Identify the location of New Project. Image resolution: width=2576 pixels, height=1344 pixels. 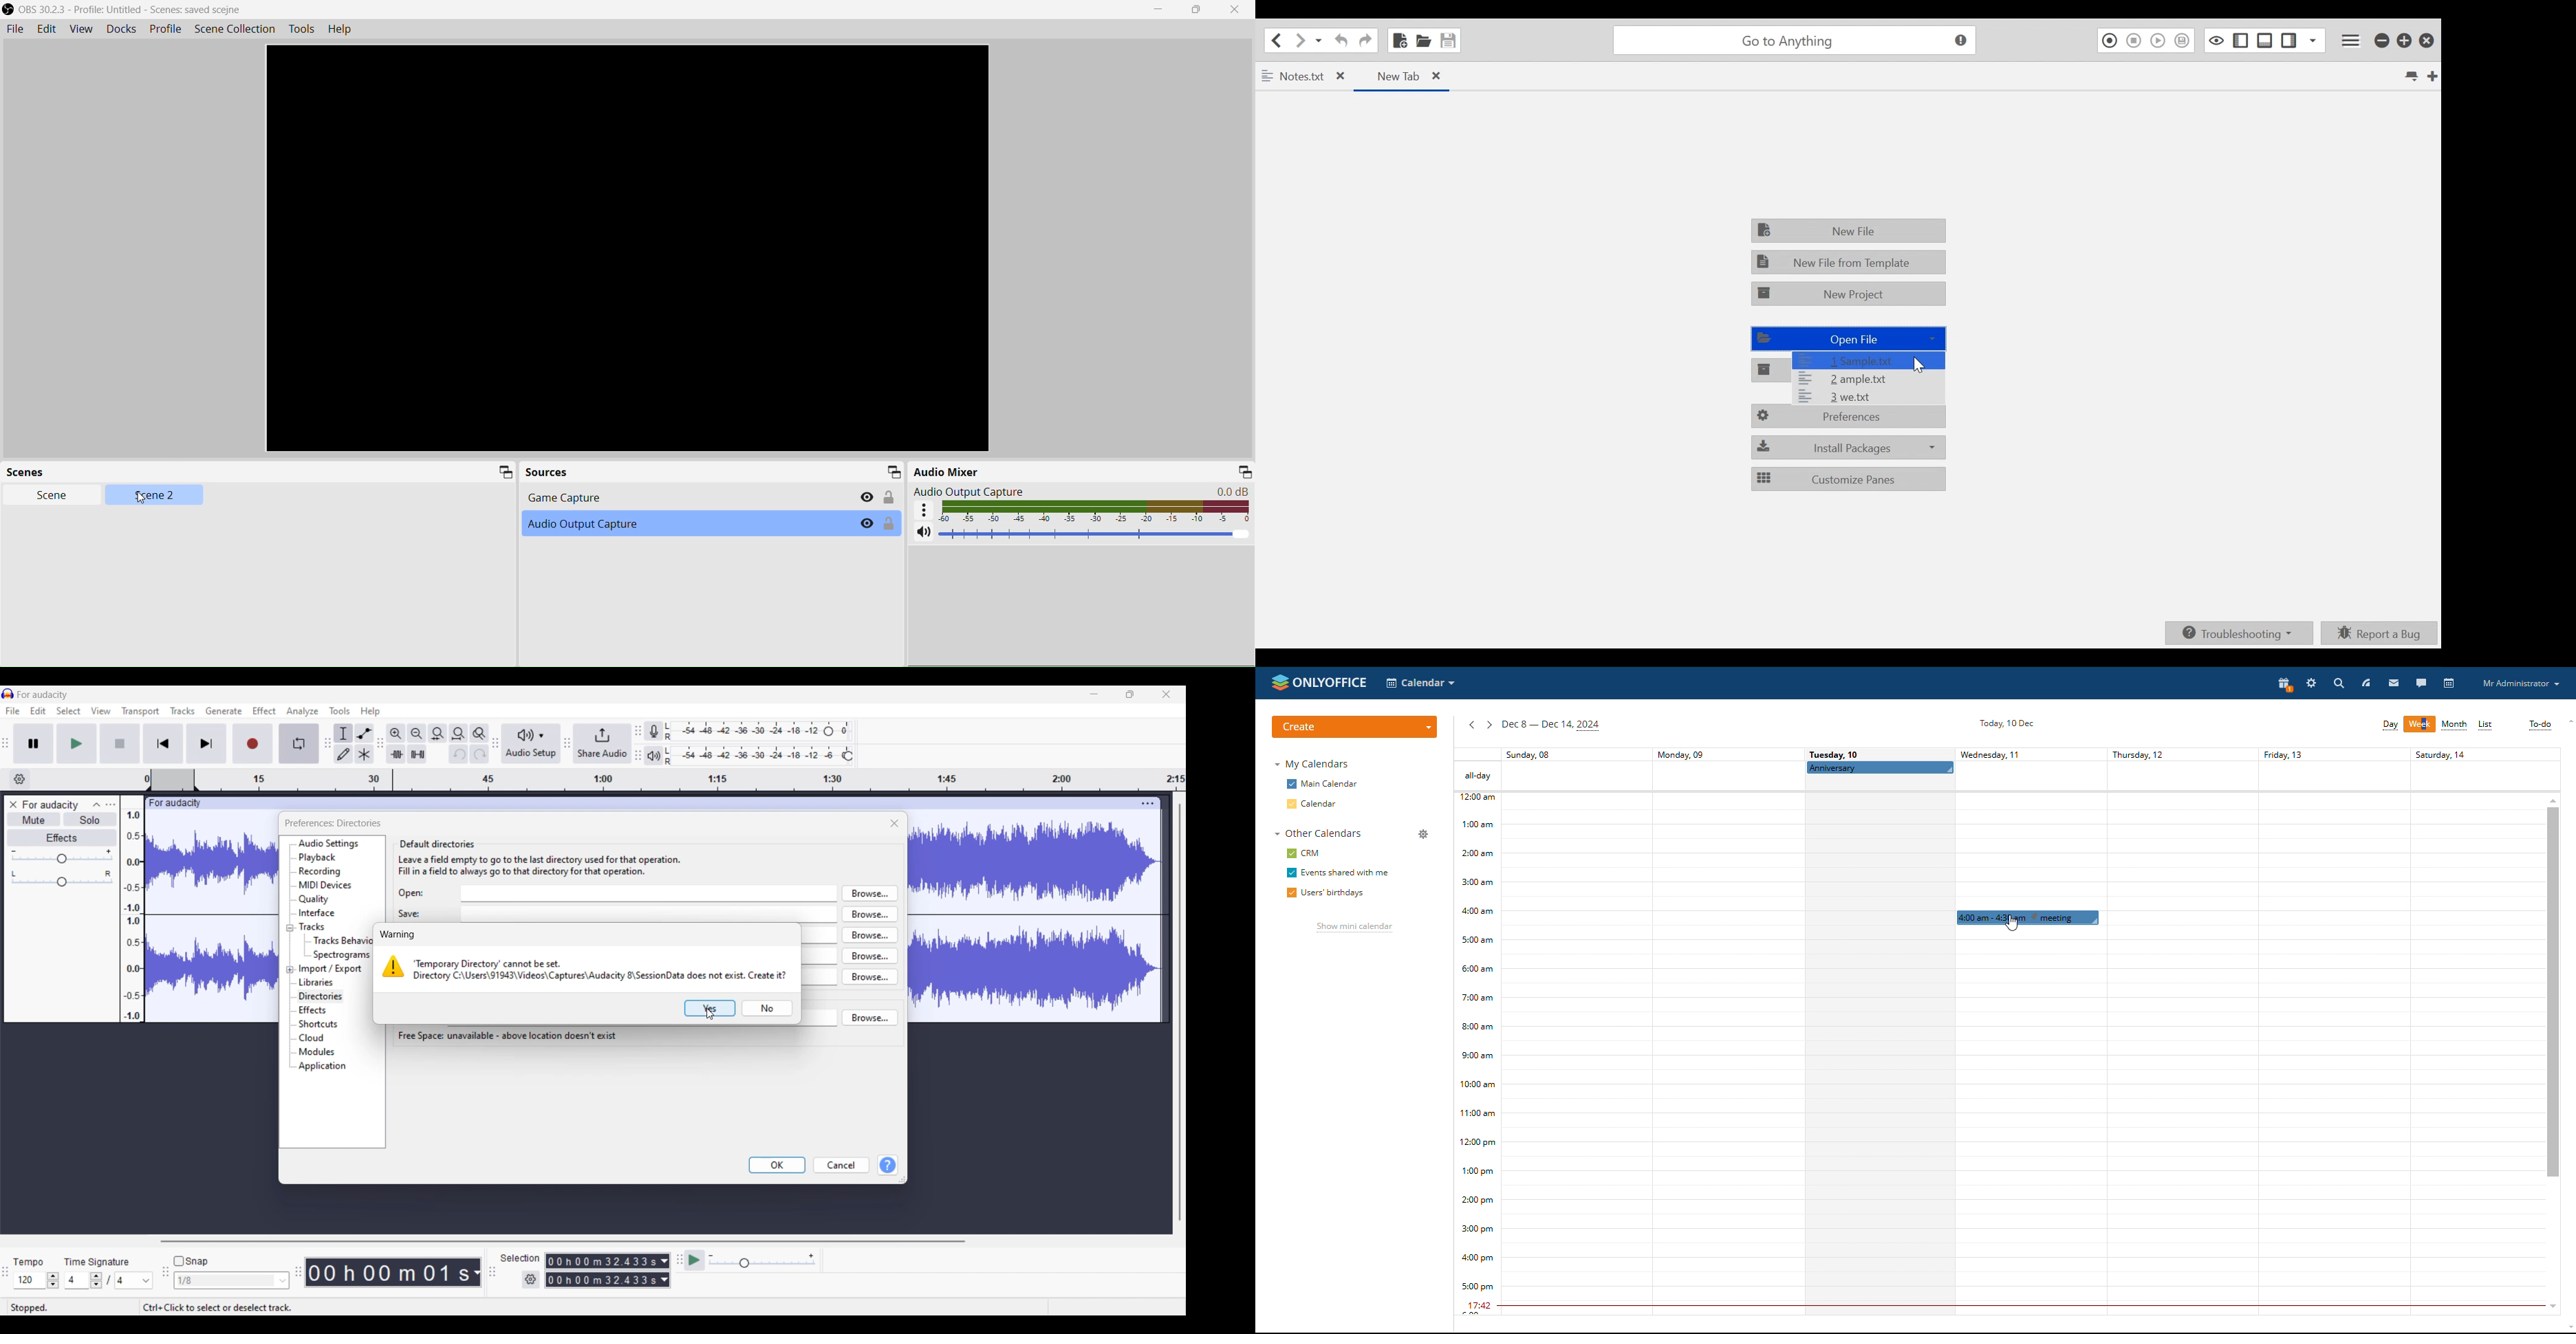
(1850, 294).